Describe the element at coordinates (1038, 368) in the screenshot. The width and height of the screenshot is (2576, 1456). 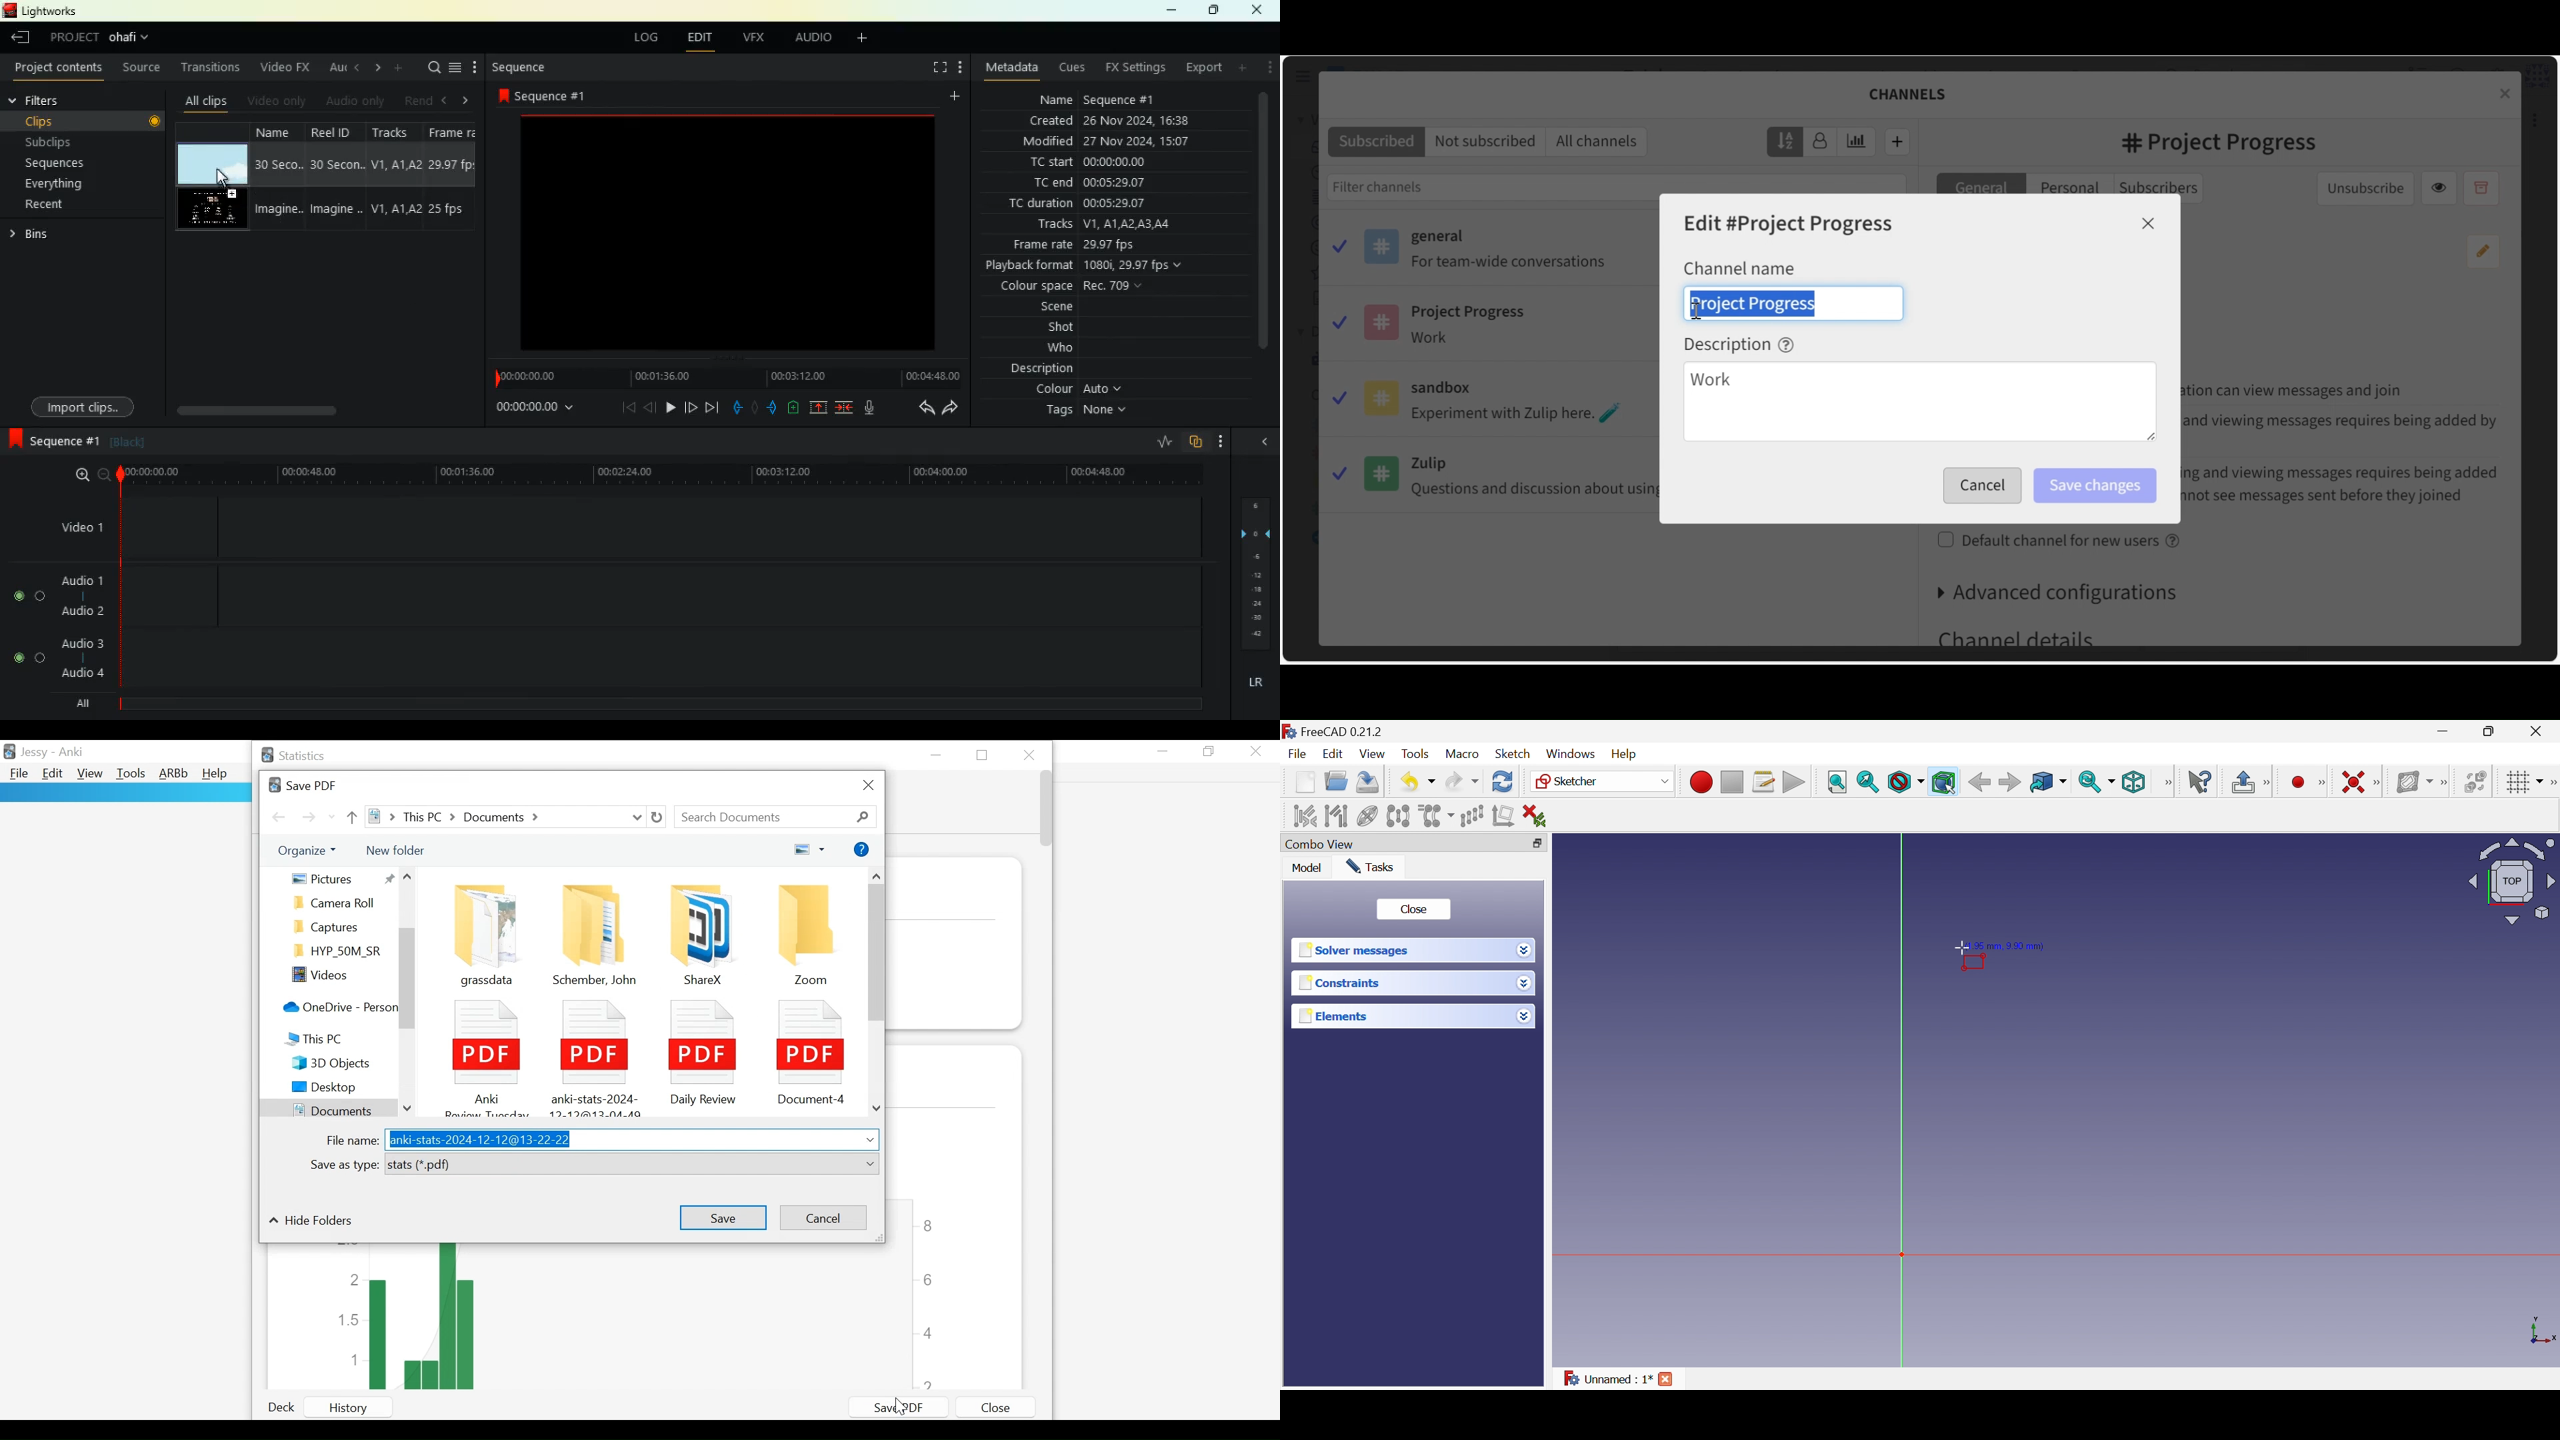
I see `description` at that location.